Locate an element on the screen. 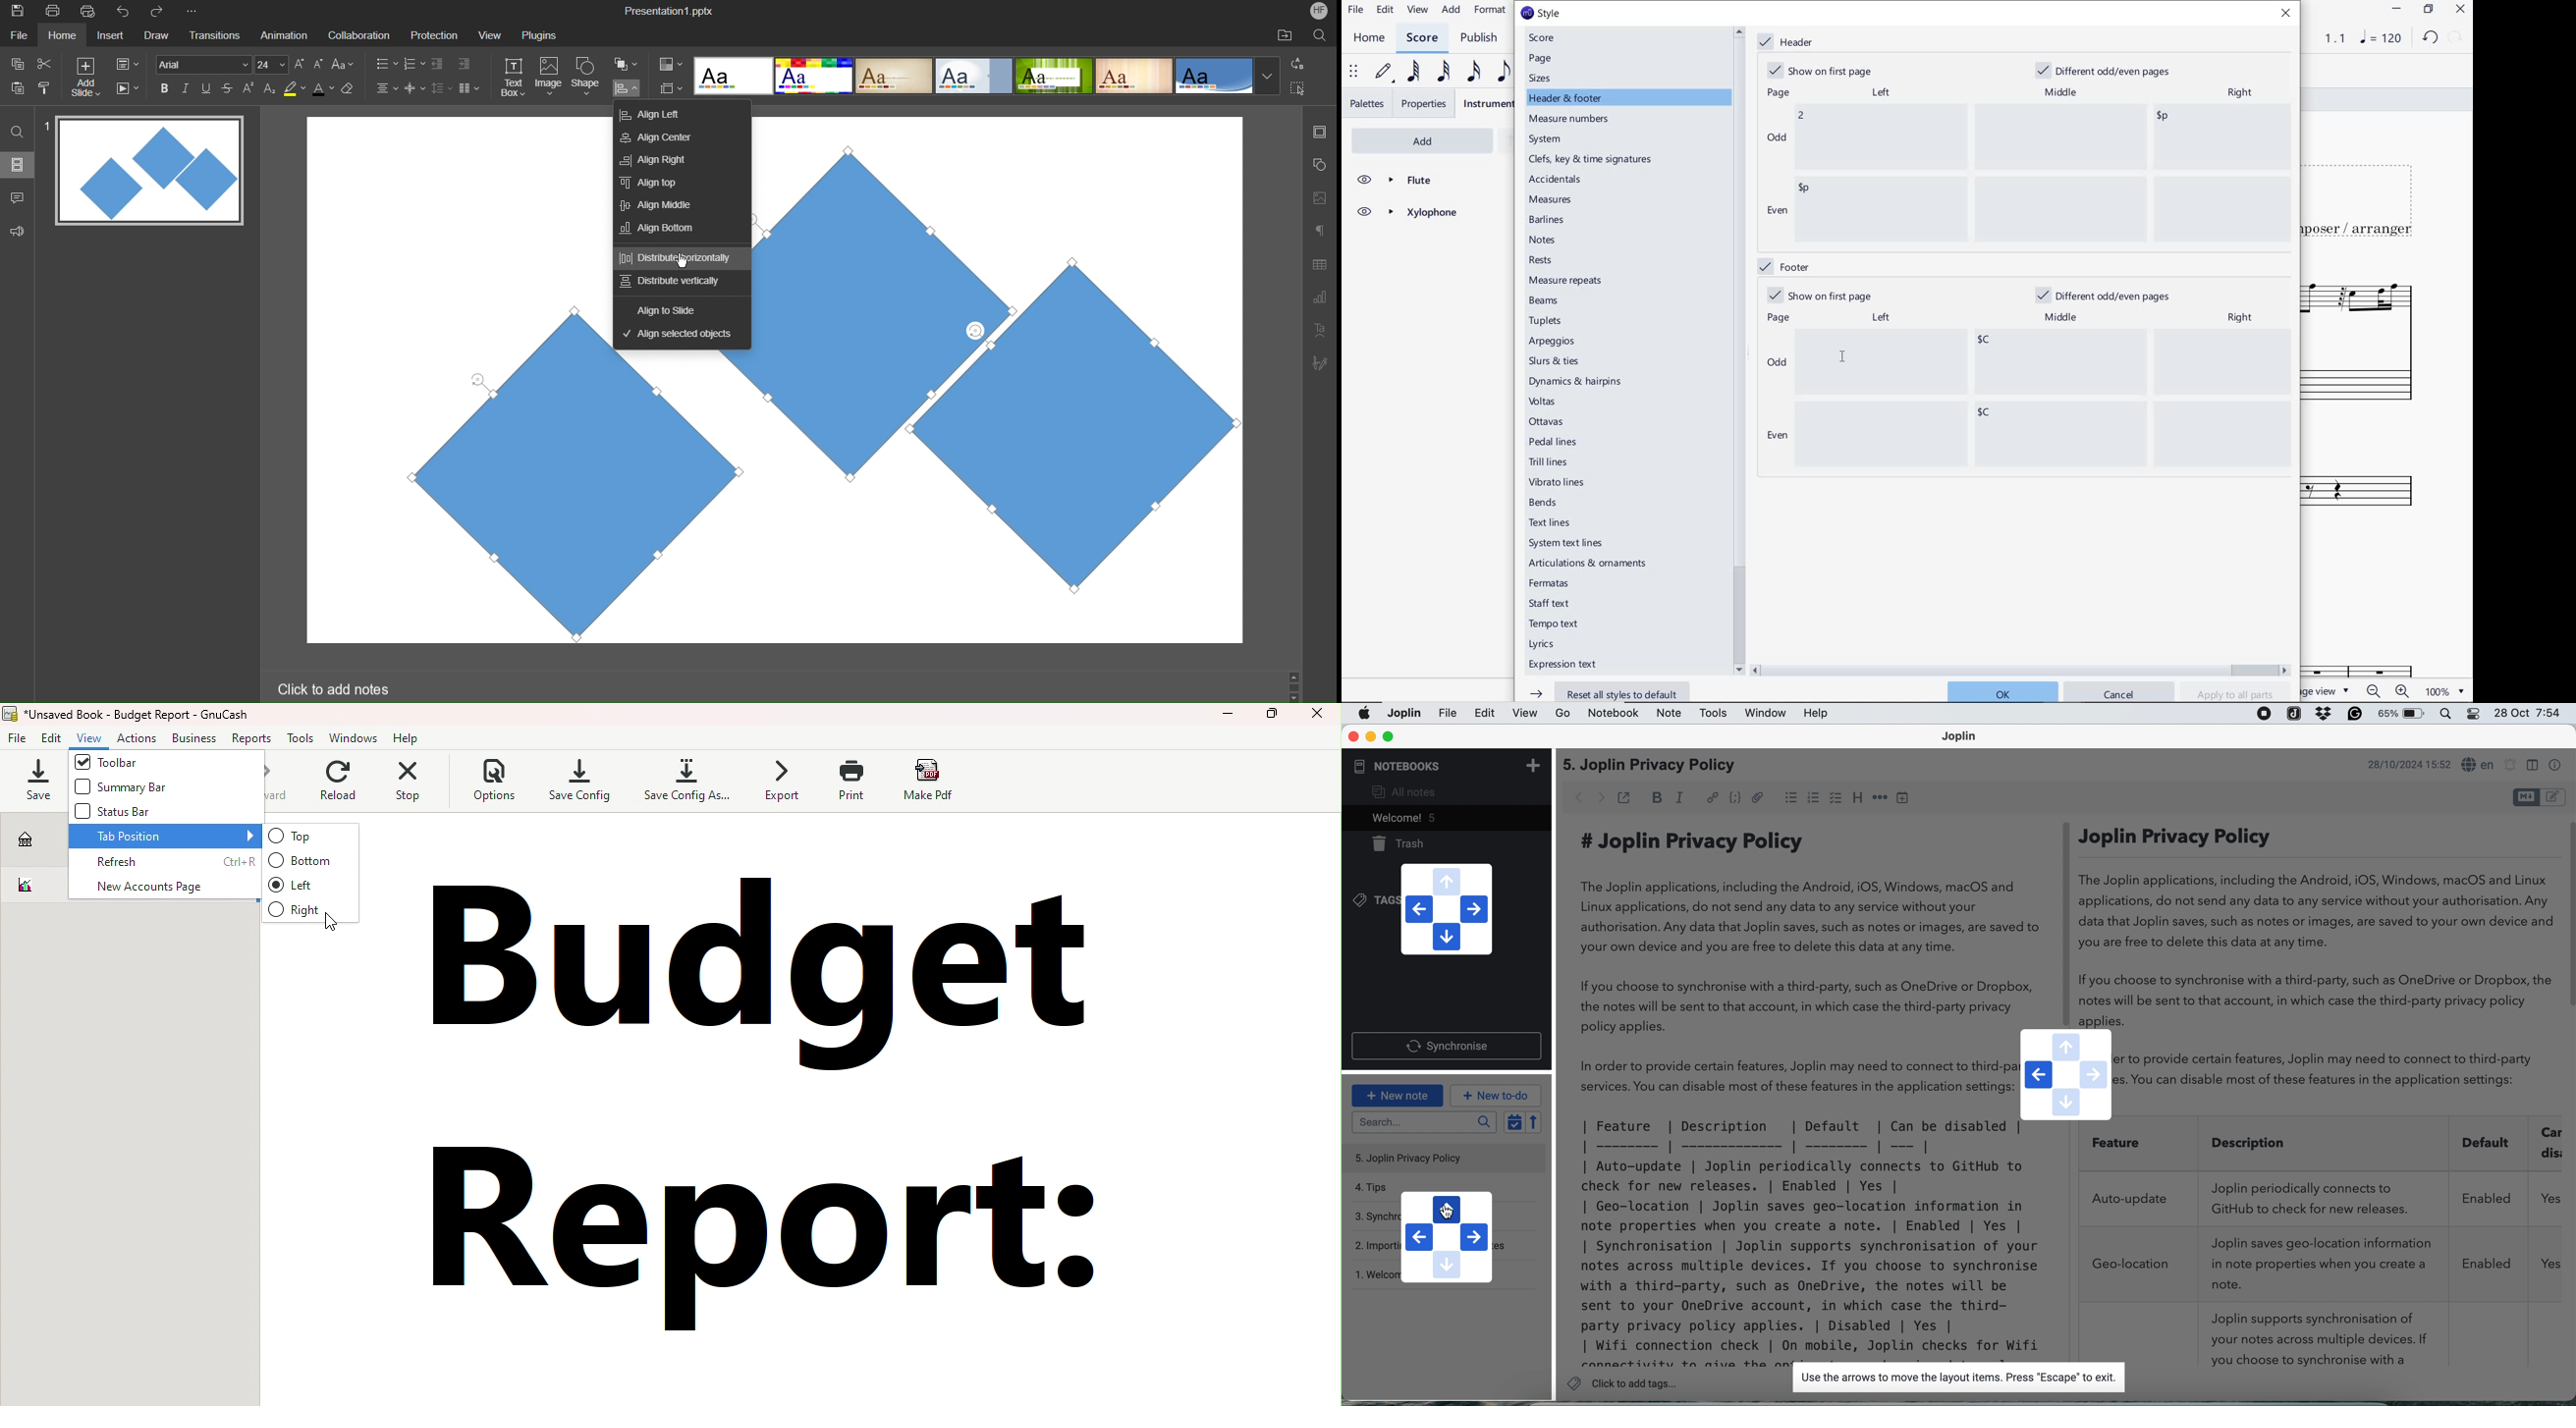 The height and width of the screenshot is (1428, 2576). cursor is located at coordinates (1449, 1210).